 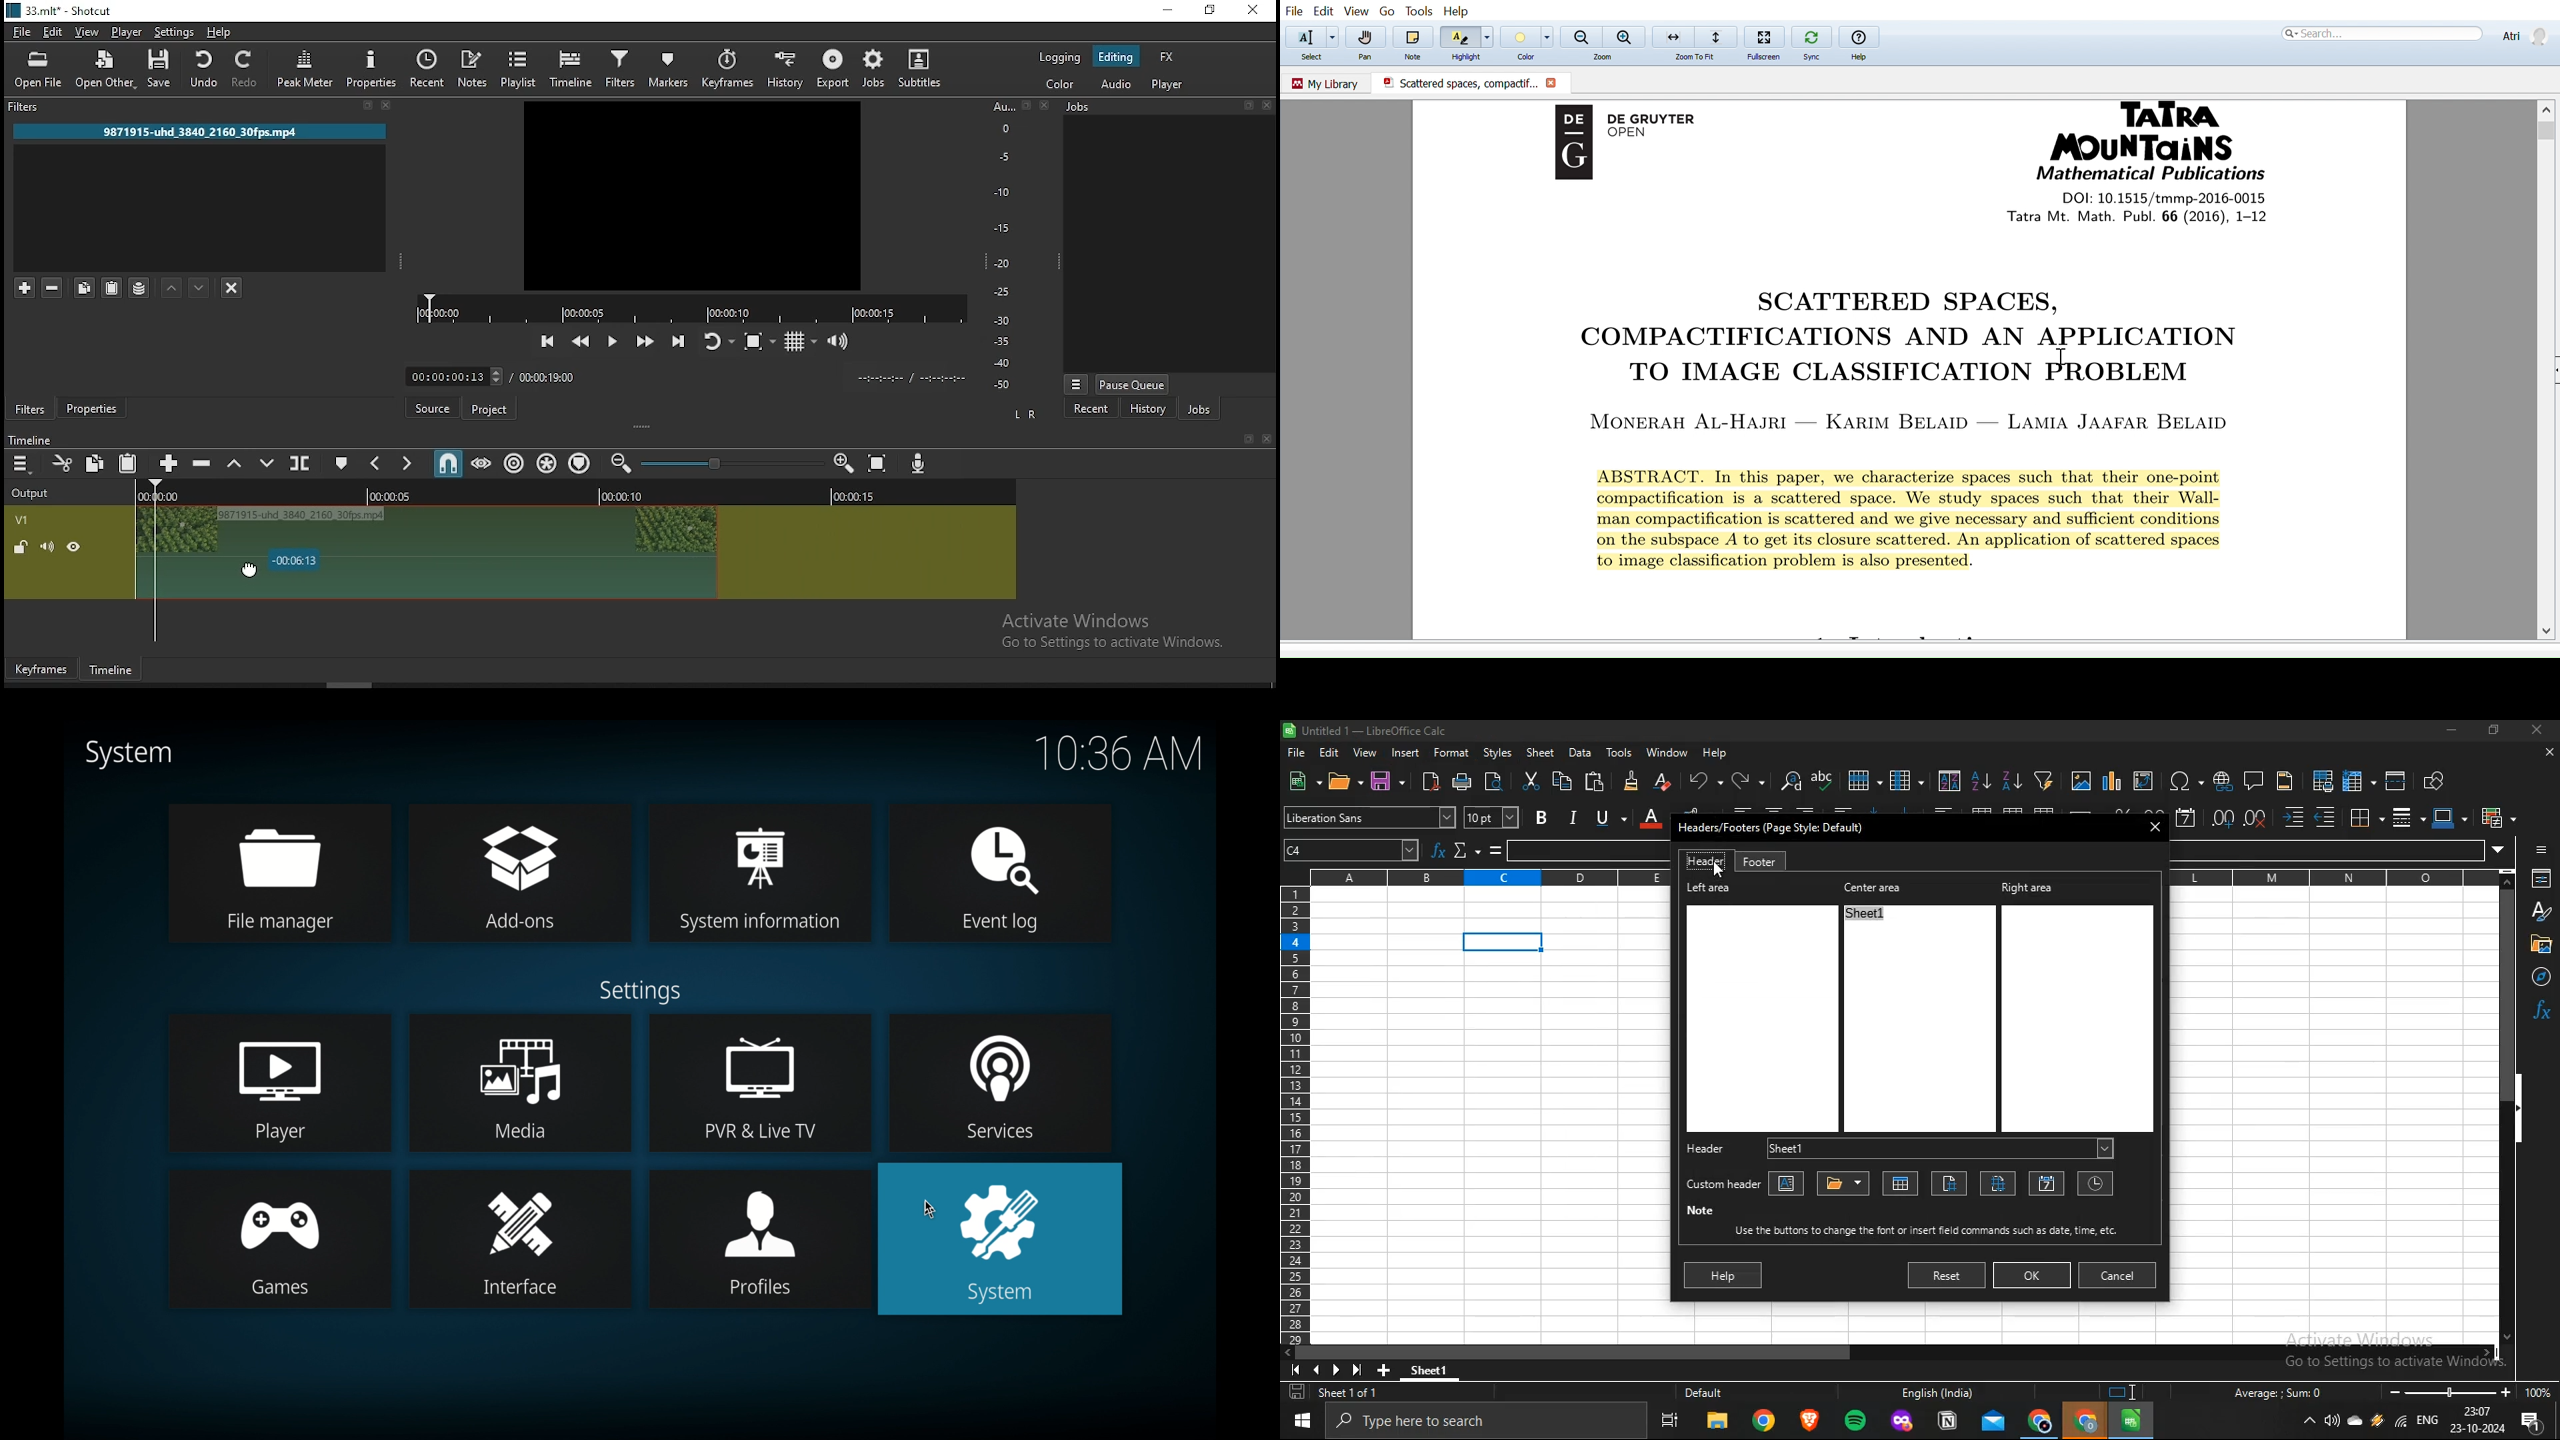 I want to click on insert, so click(x=1406, y=752).